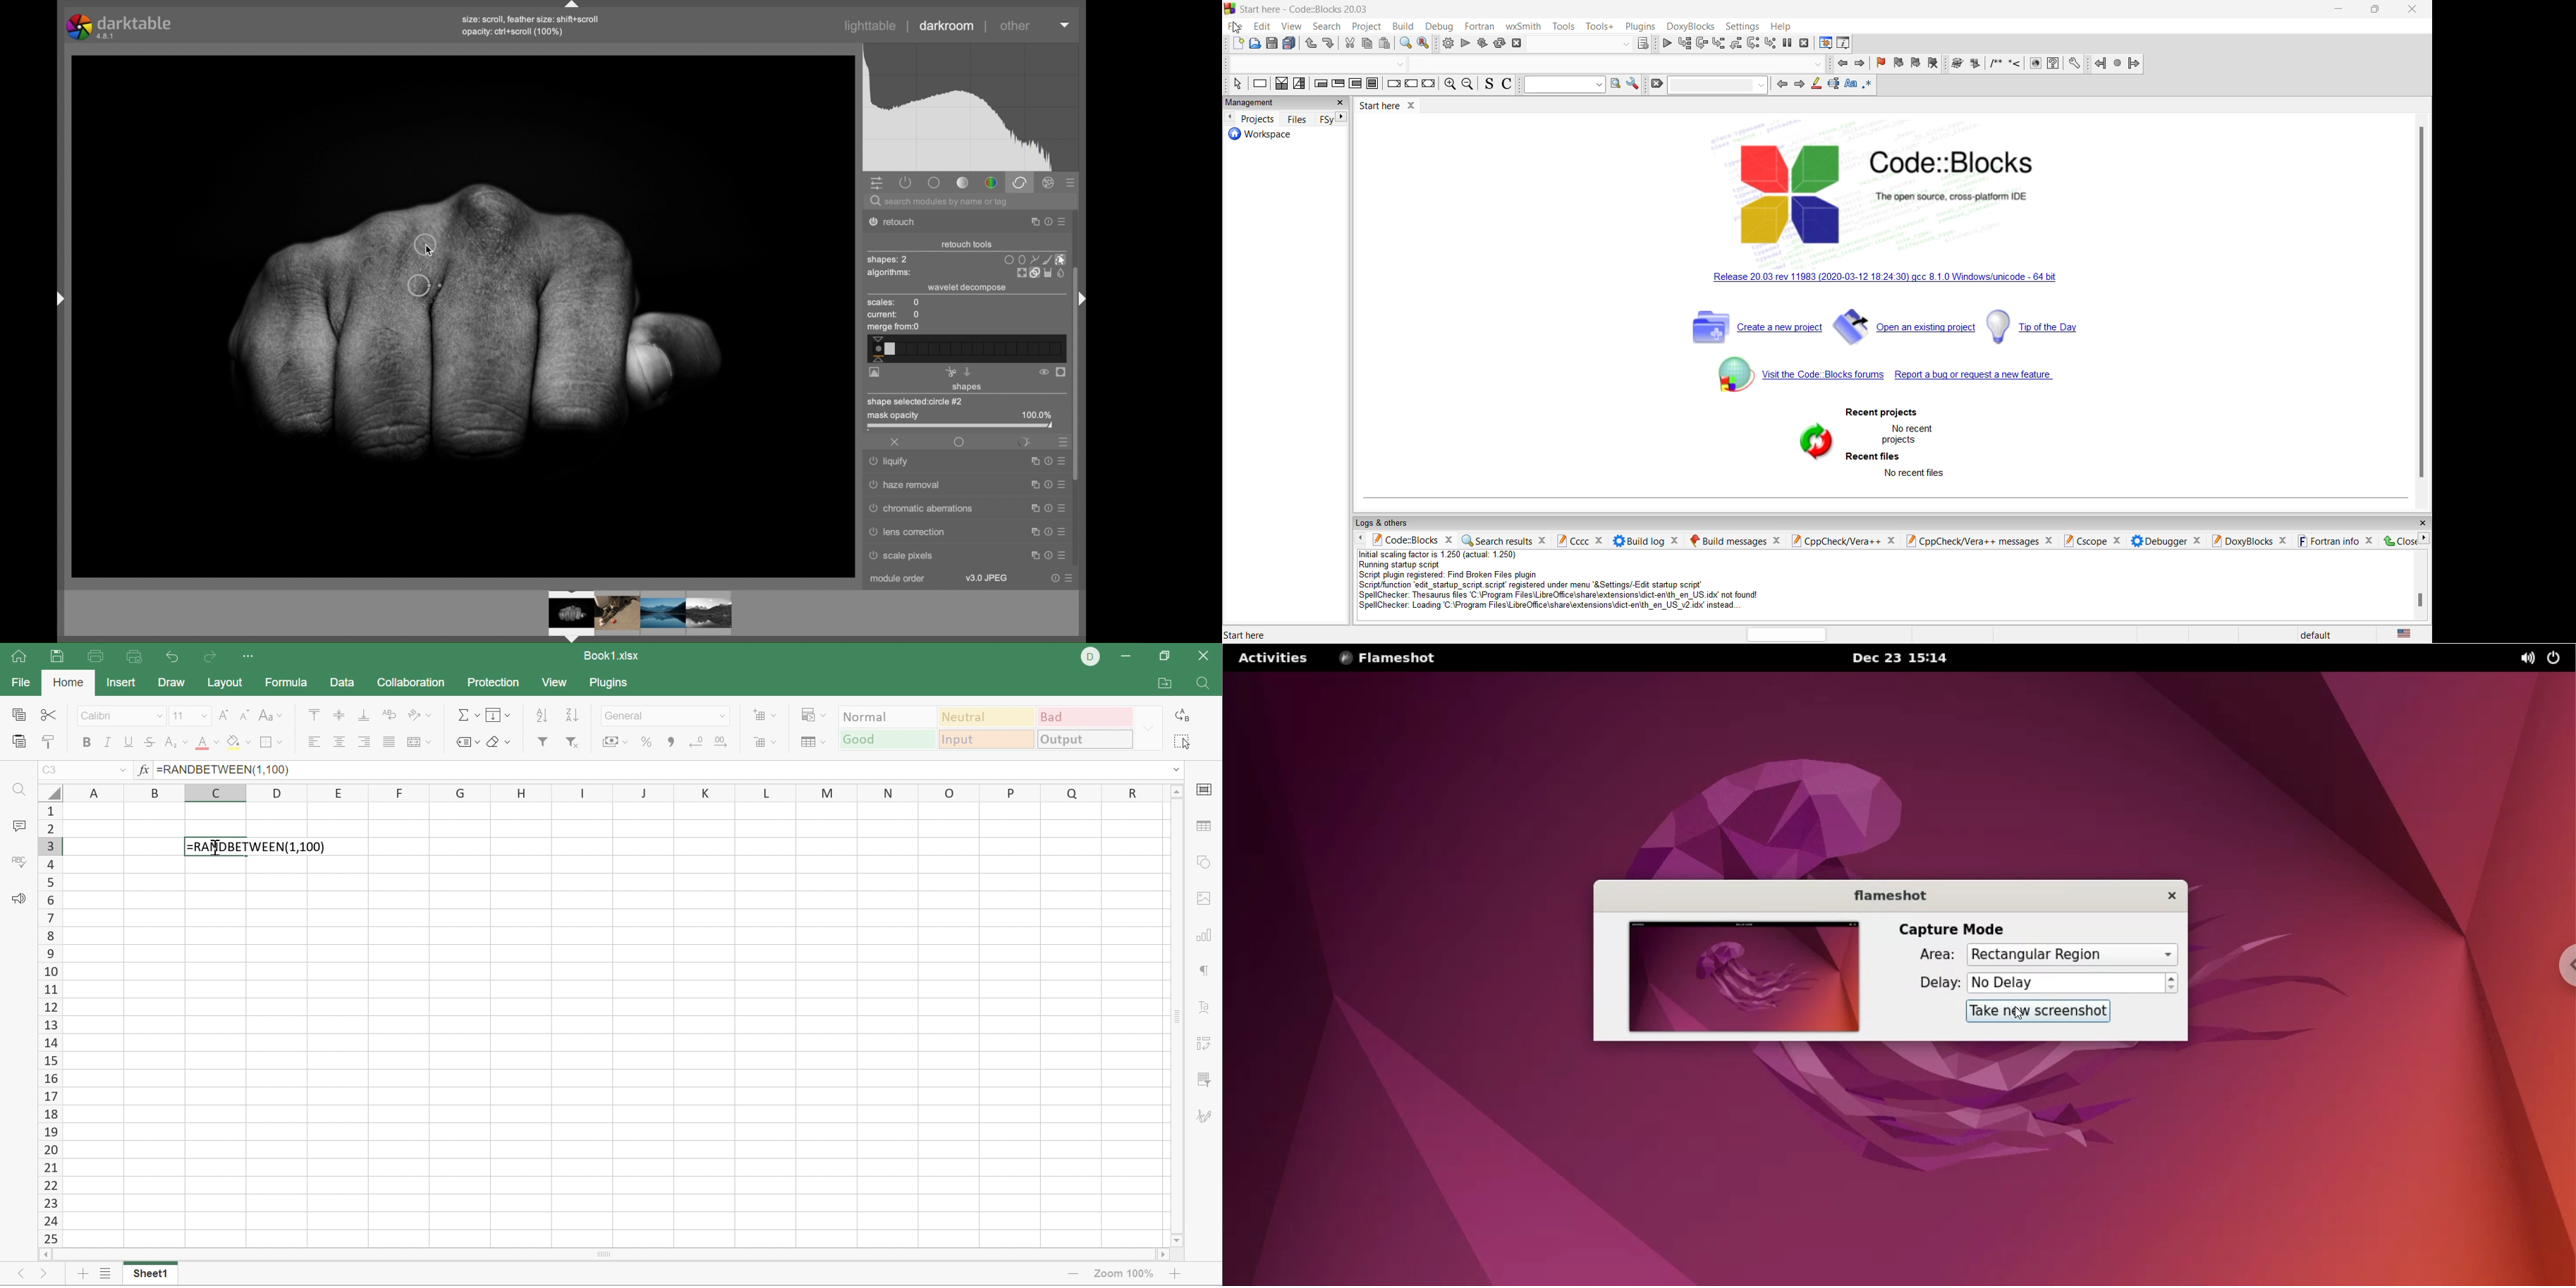 The width and height of the screenshot is (2576, 1288). Describe the element at coordinates (1719, 85) in the screenshot. I see `dropdown` at that location.